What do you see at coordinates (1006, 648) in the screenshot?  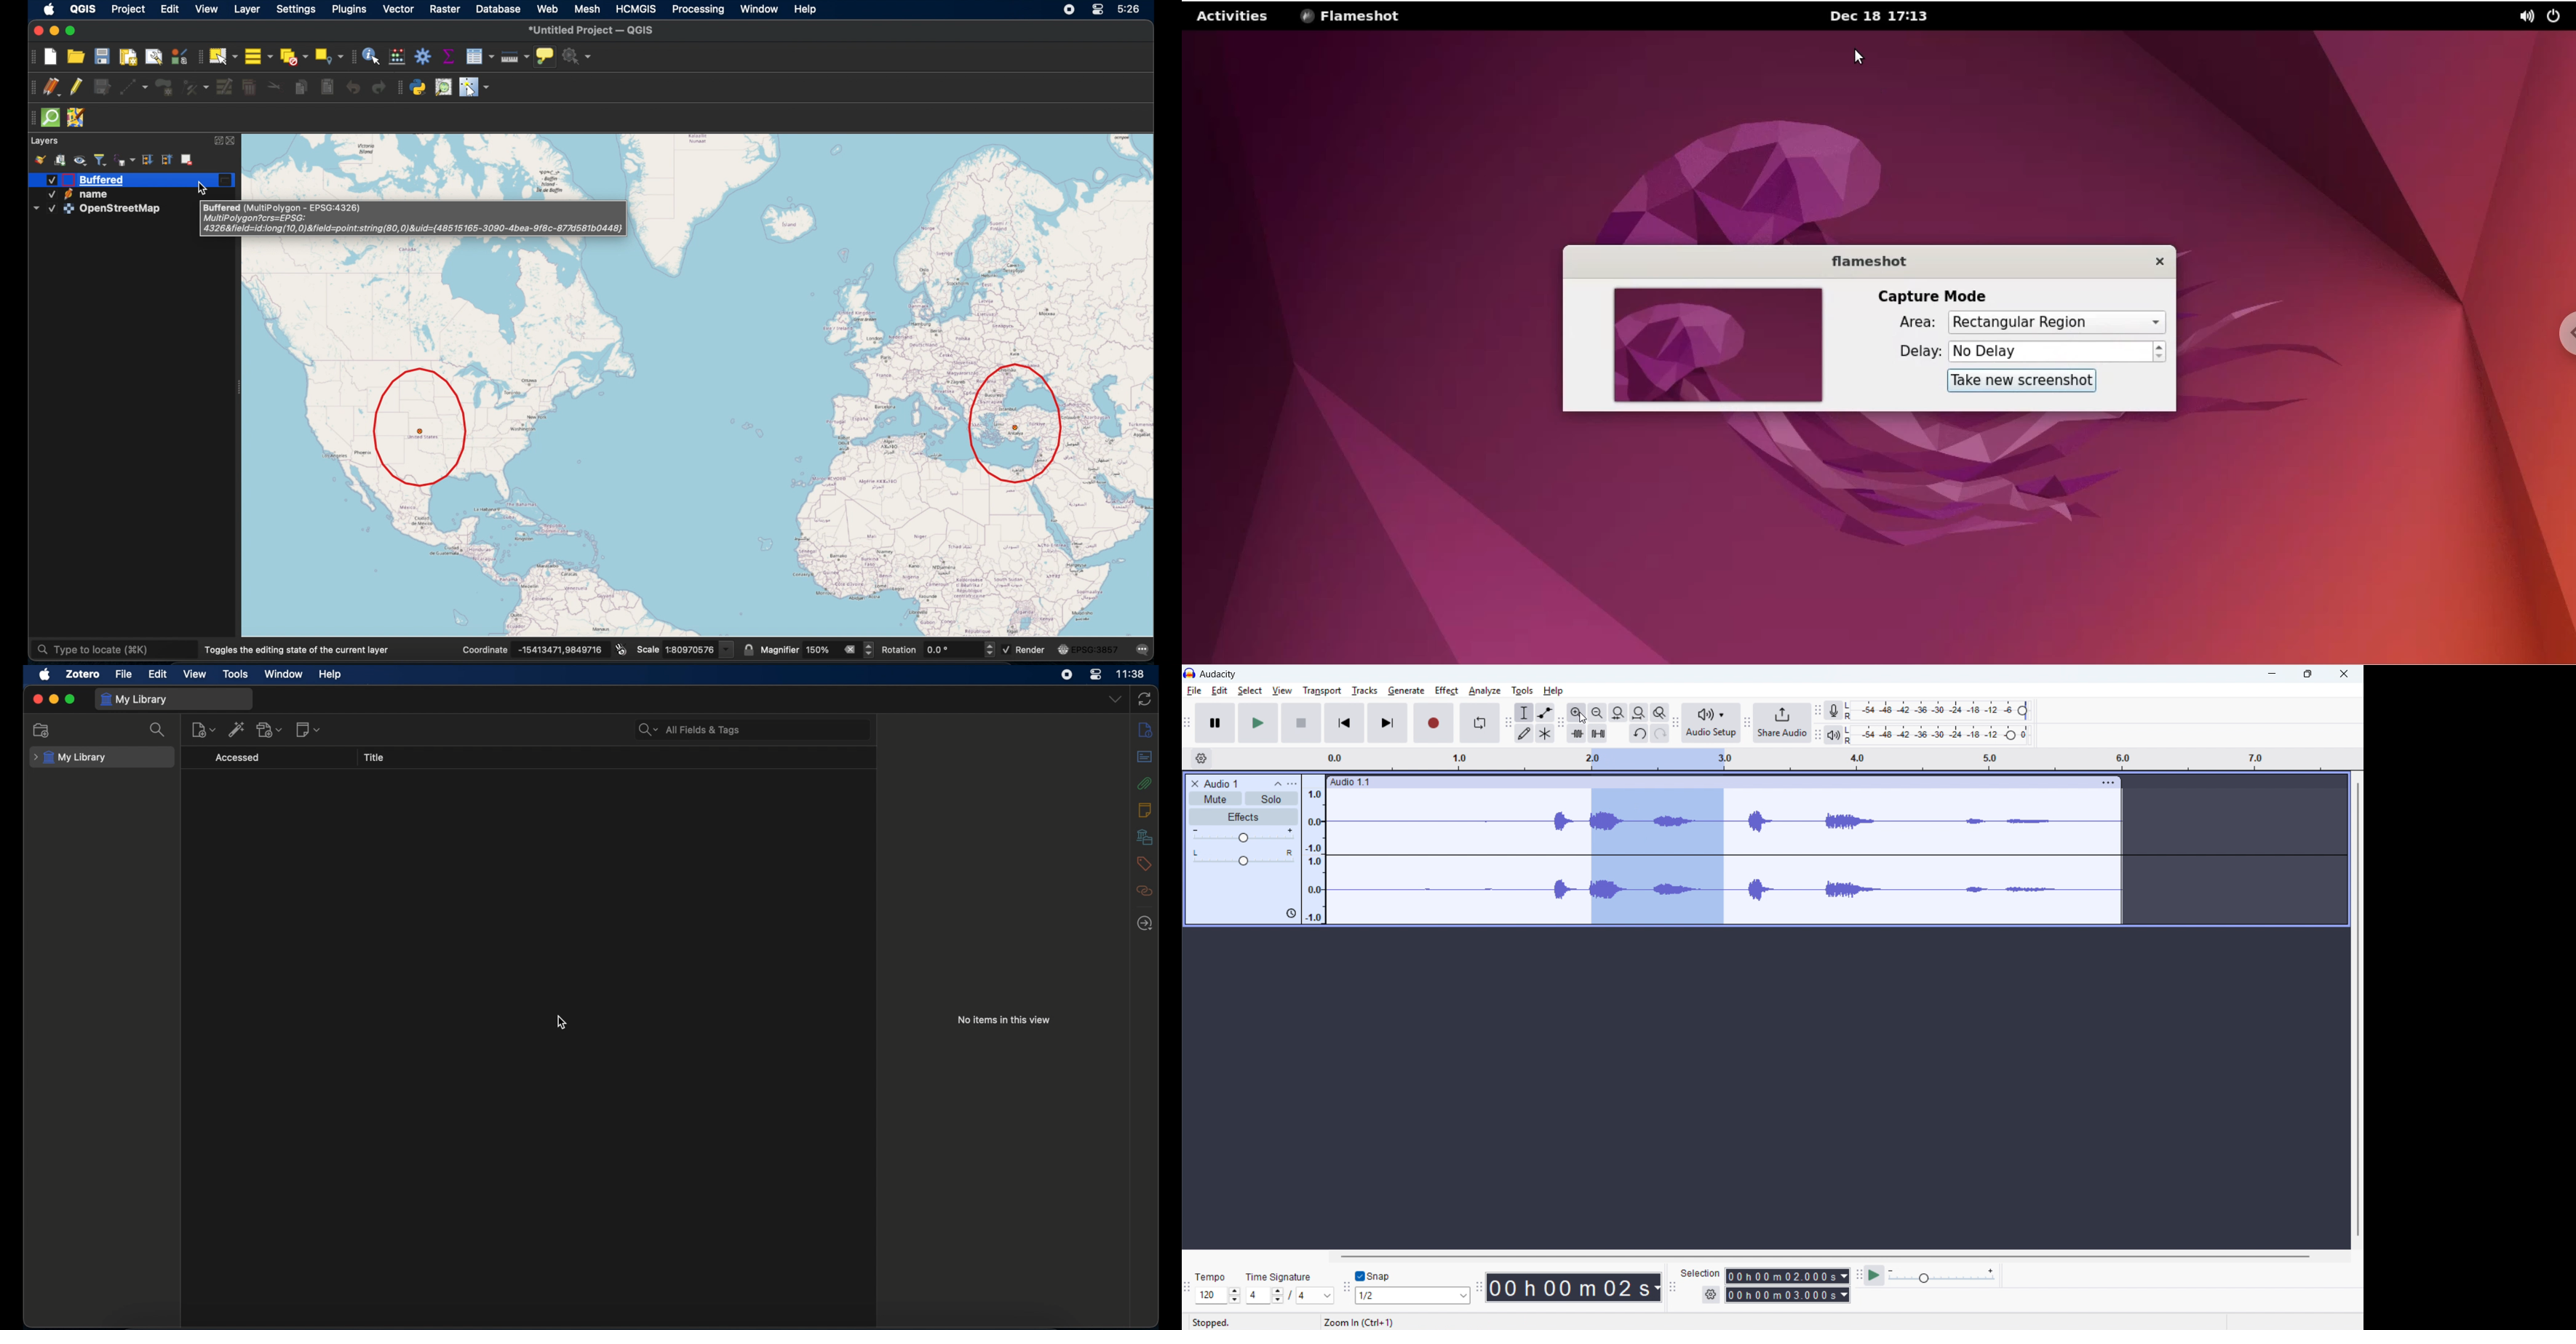 I see `checked checkbox` at bounding box center [1006, 648].